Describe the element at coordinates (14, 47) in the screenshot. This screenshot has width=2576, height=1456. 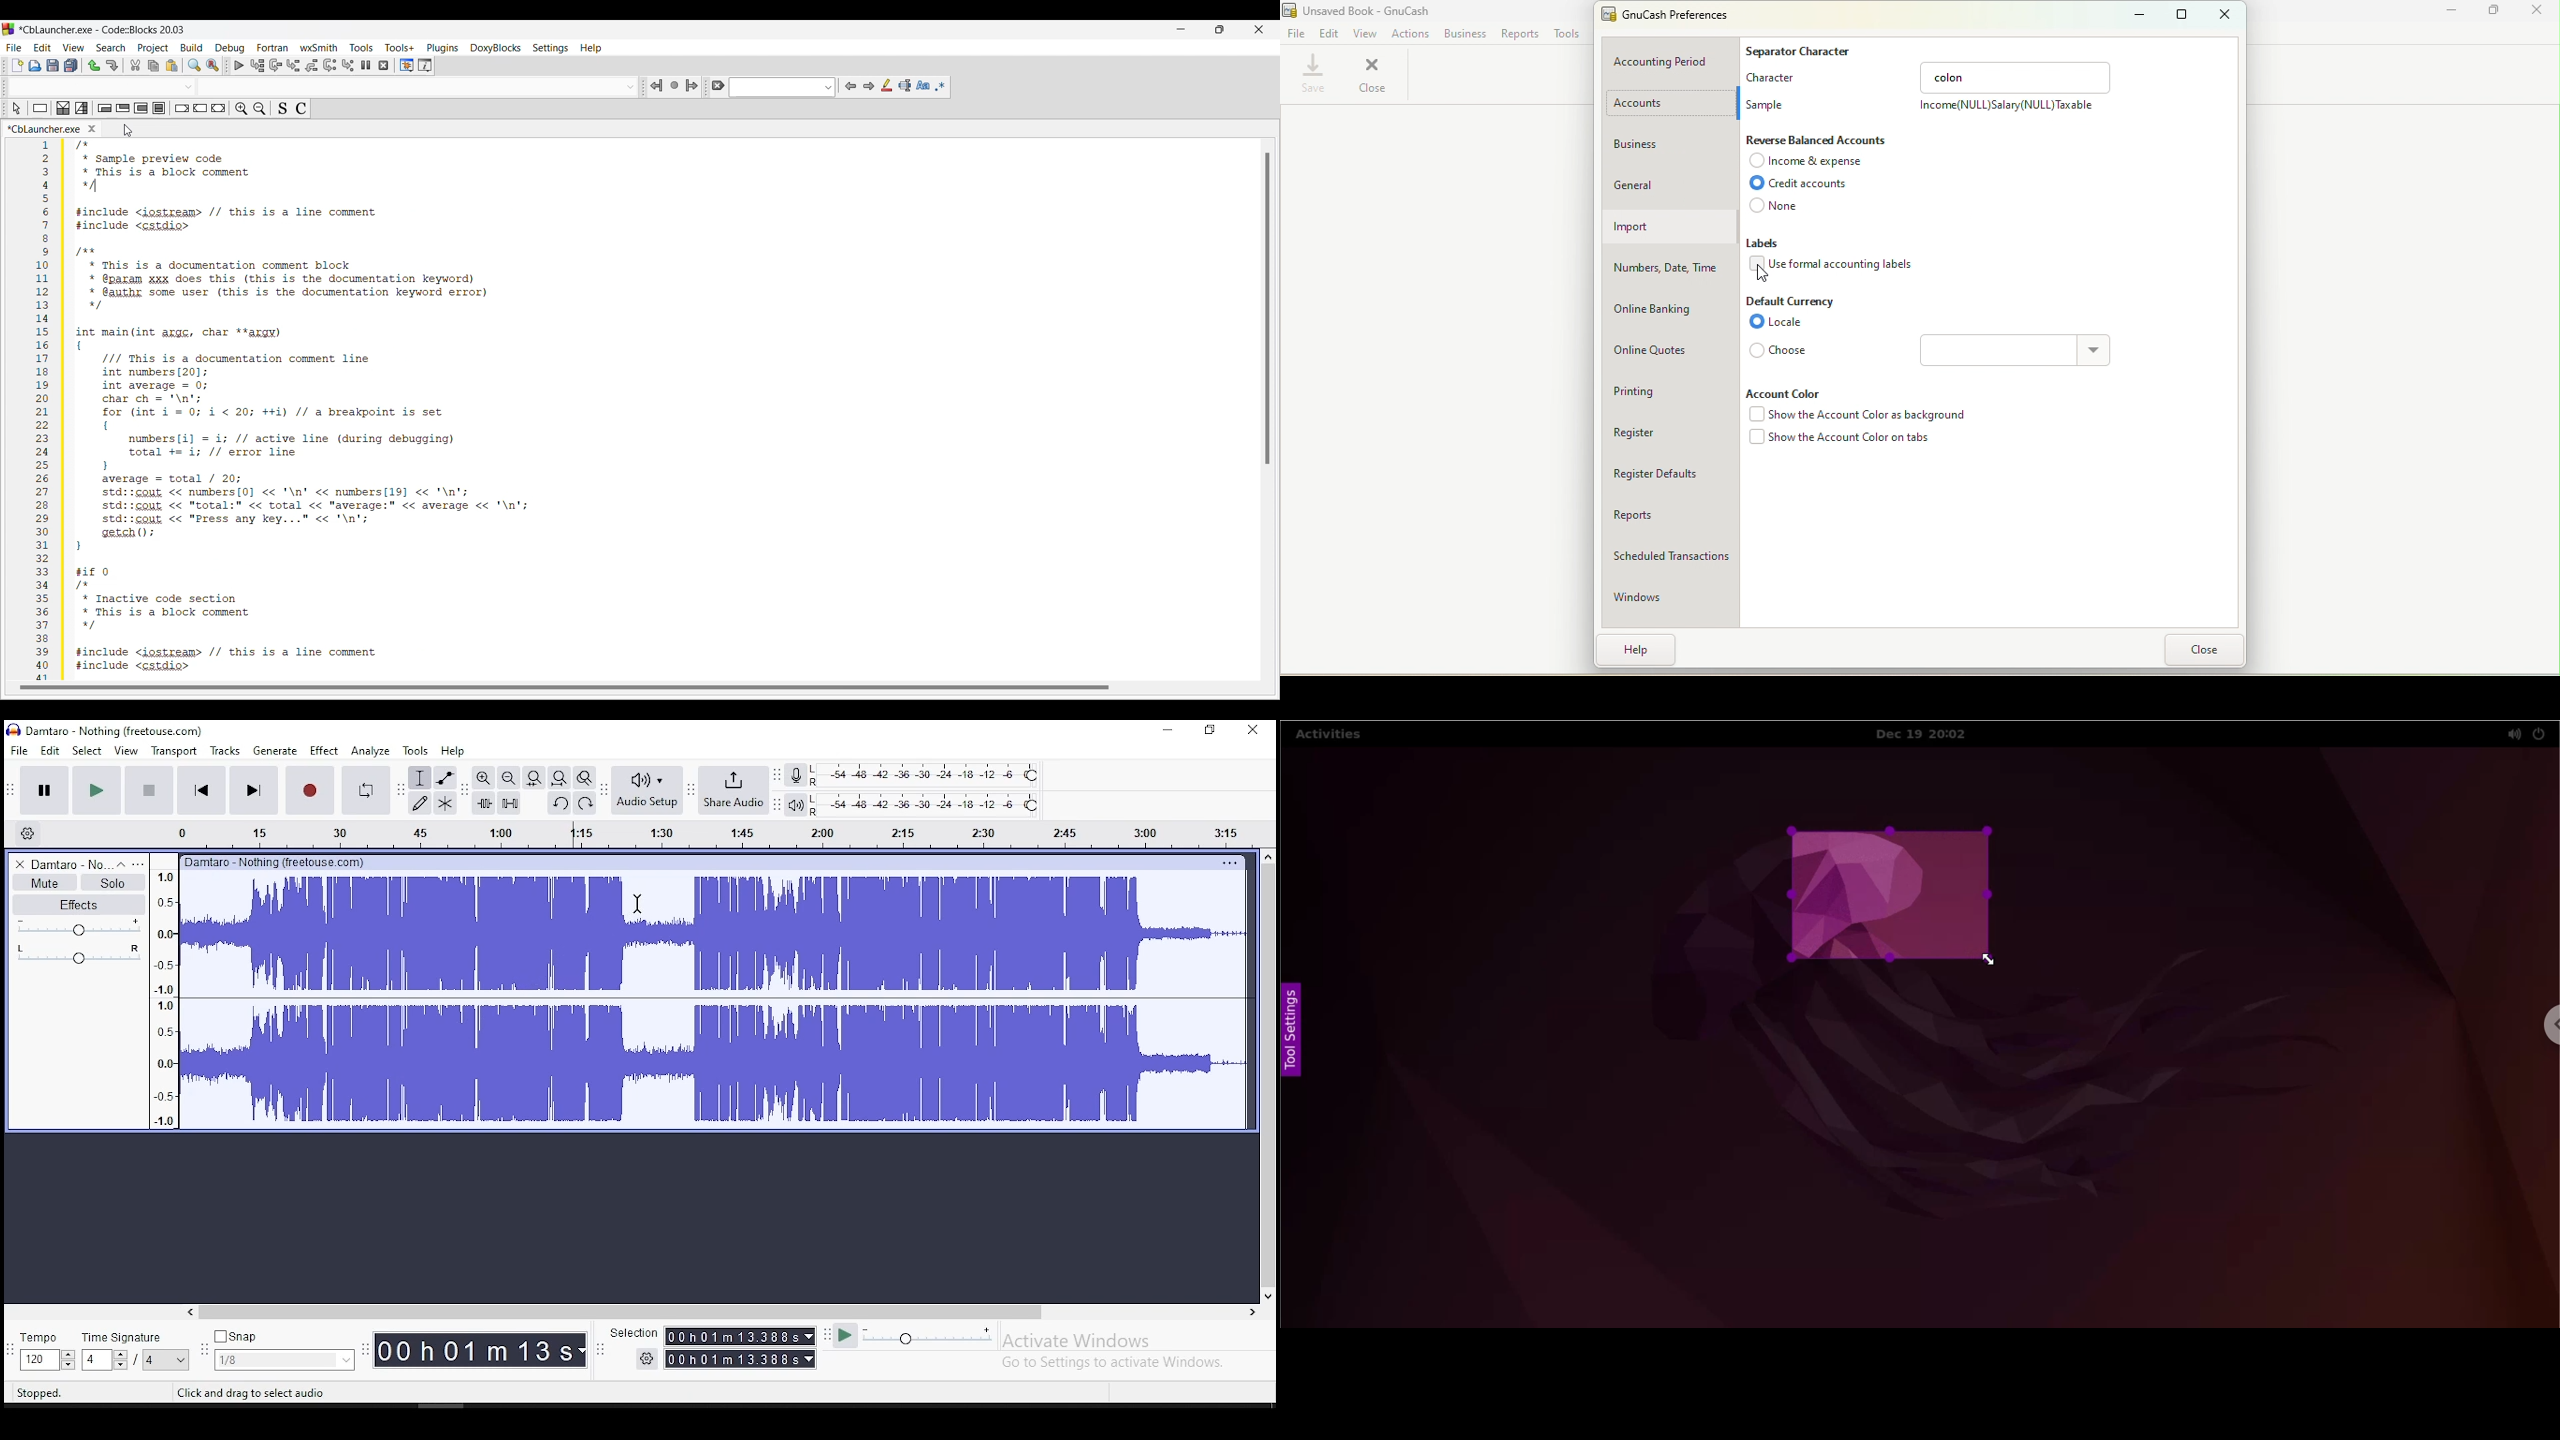
I see `File menu` at that location.